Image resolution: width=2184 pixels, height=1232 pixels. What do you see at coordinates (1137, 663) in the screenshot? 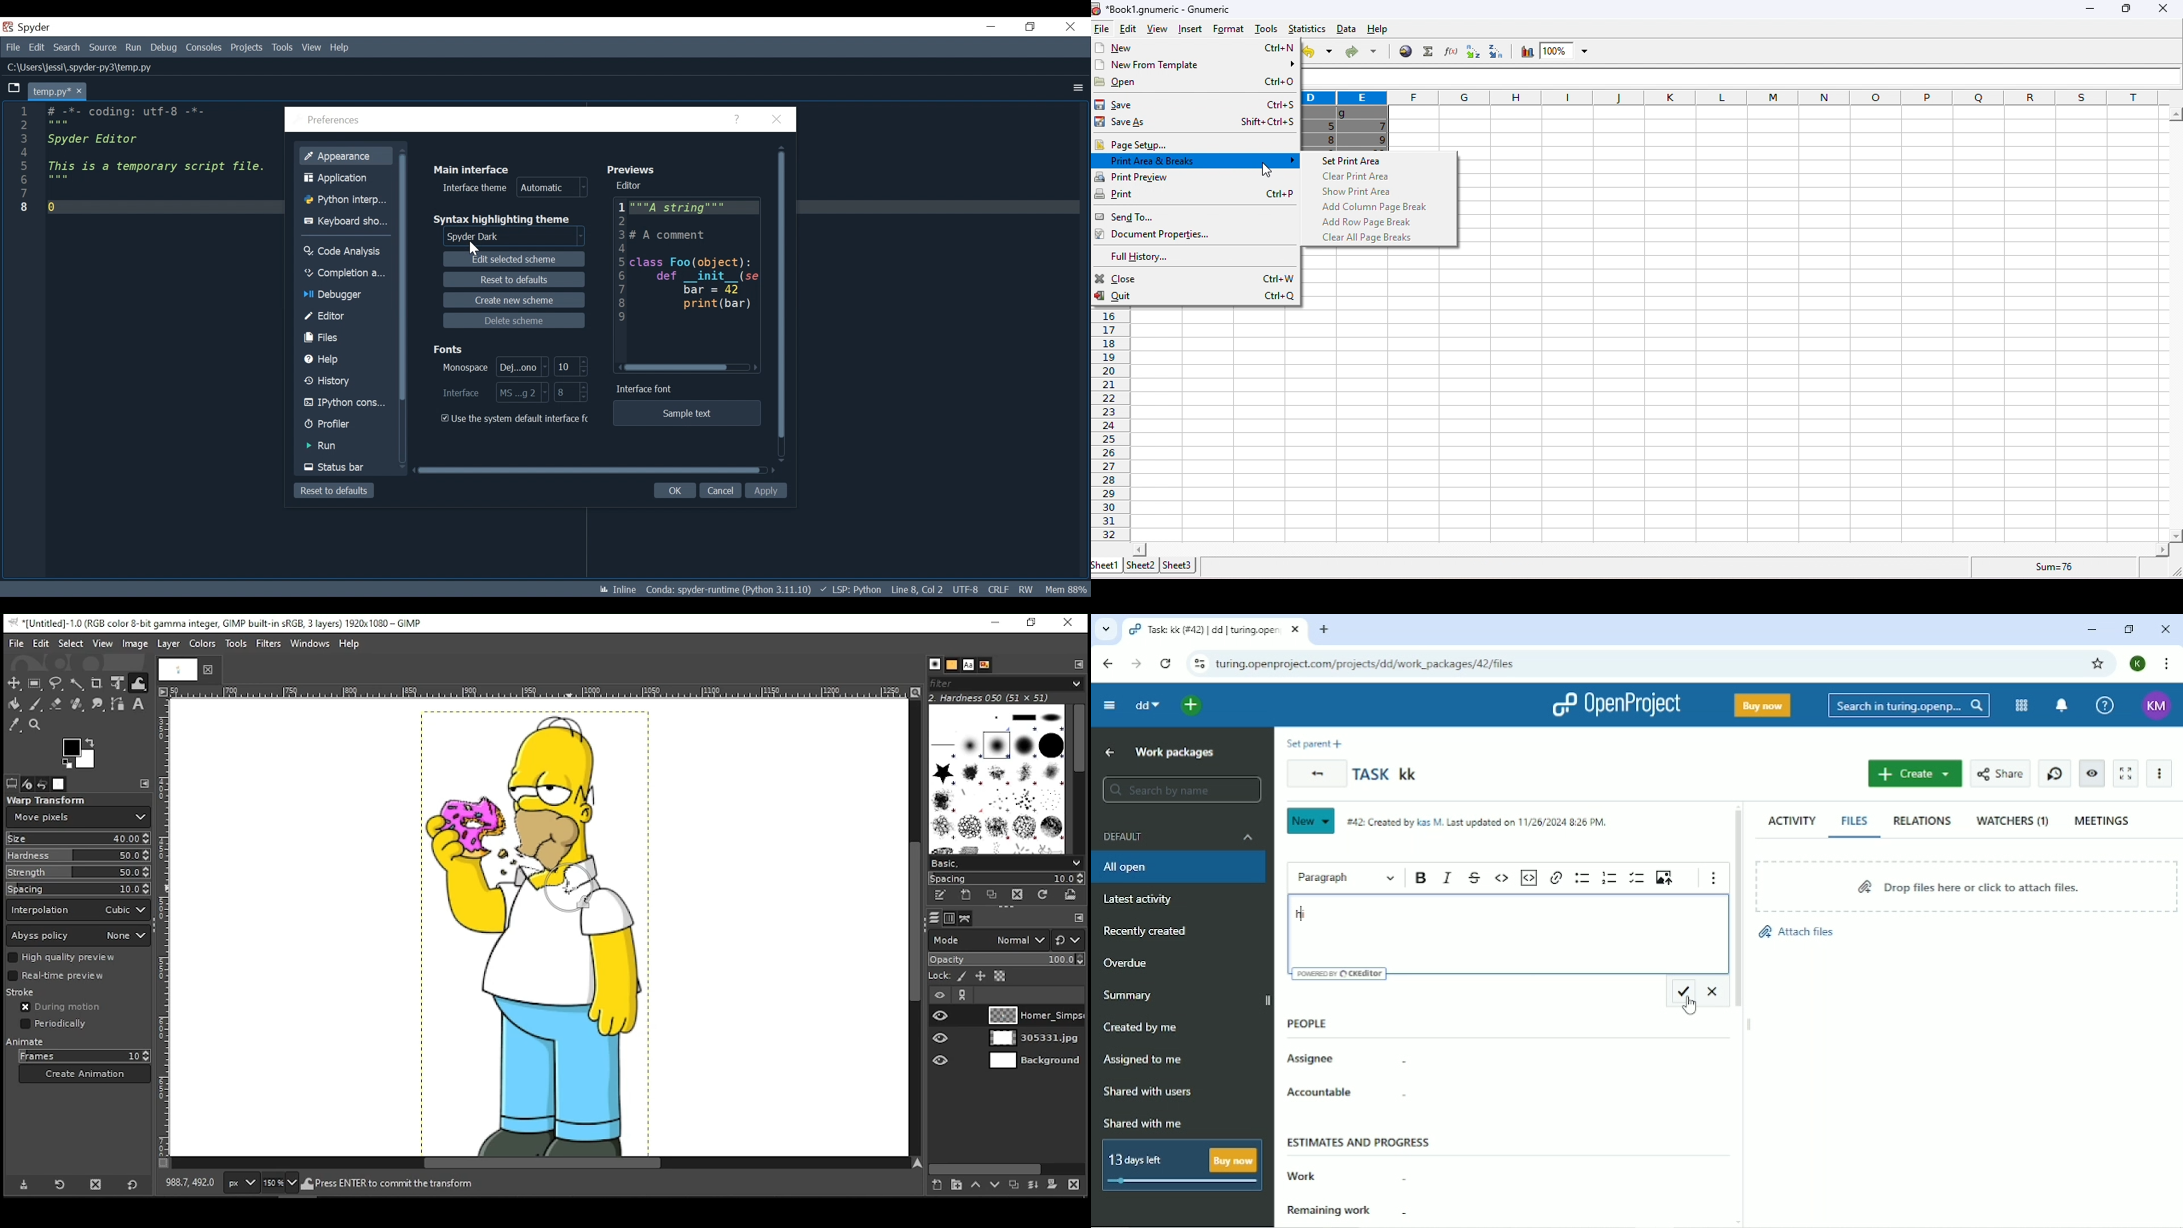
I see `Forward` at bounding box center [1137, 663].